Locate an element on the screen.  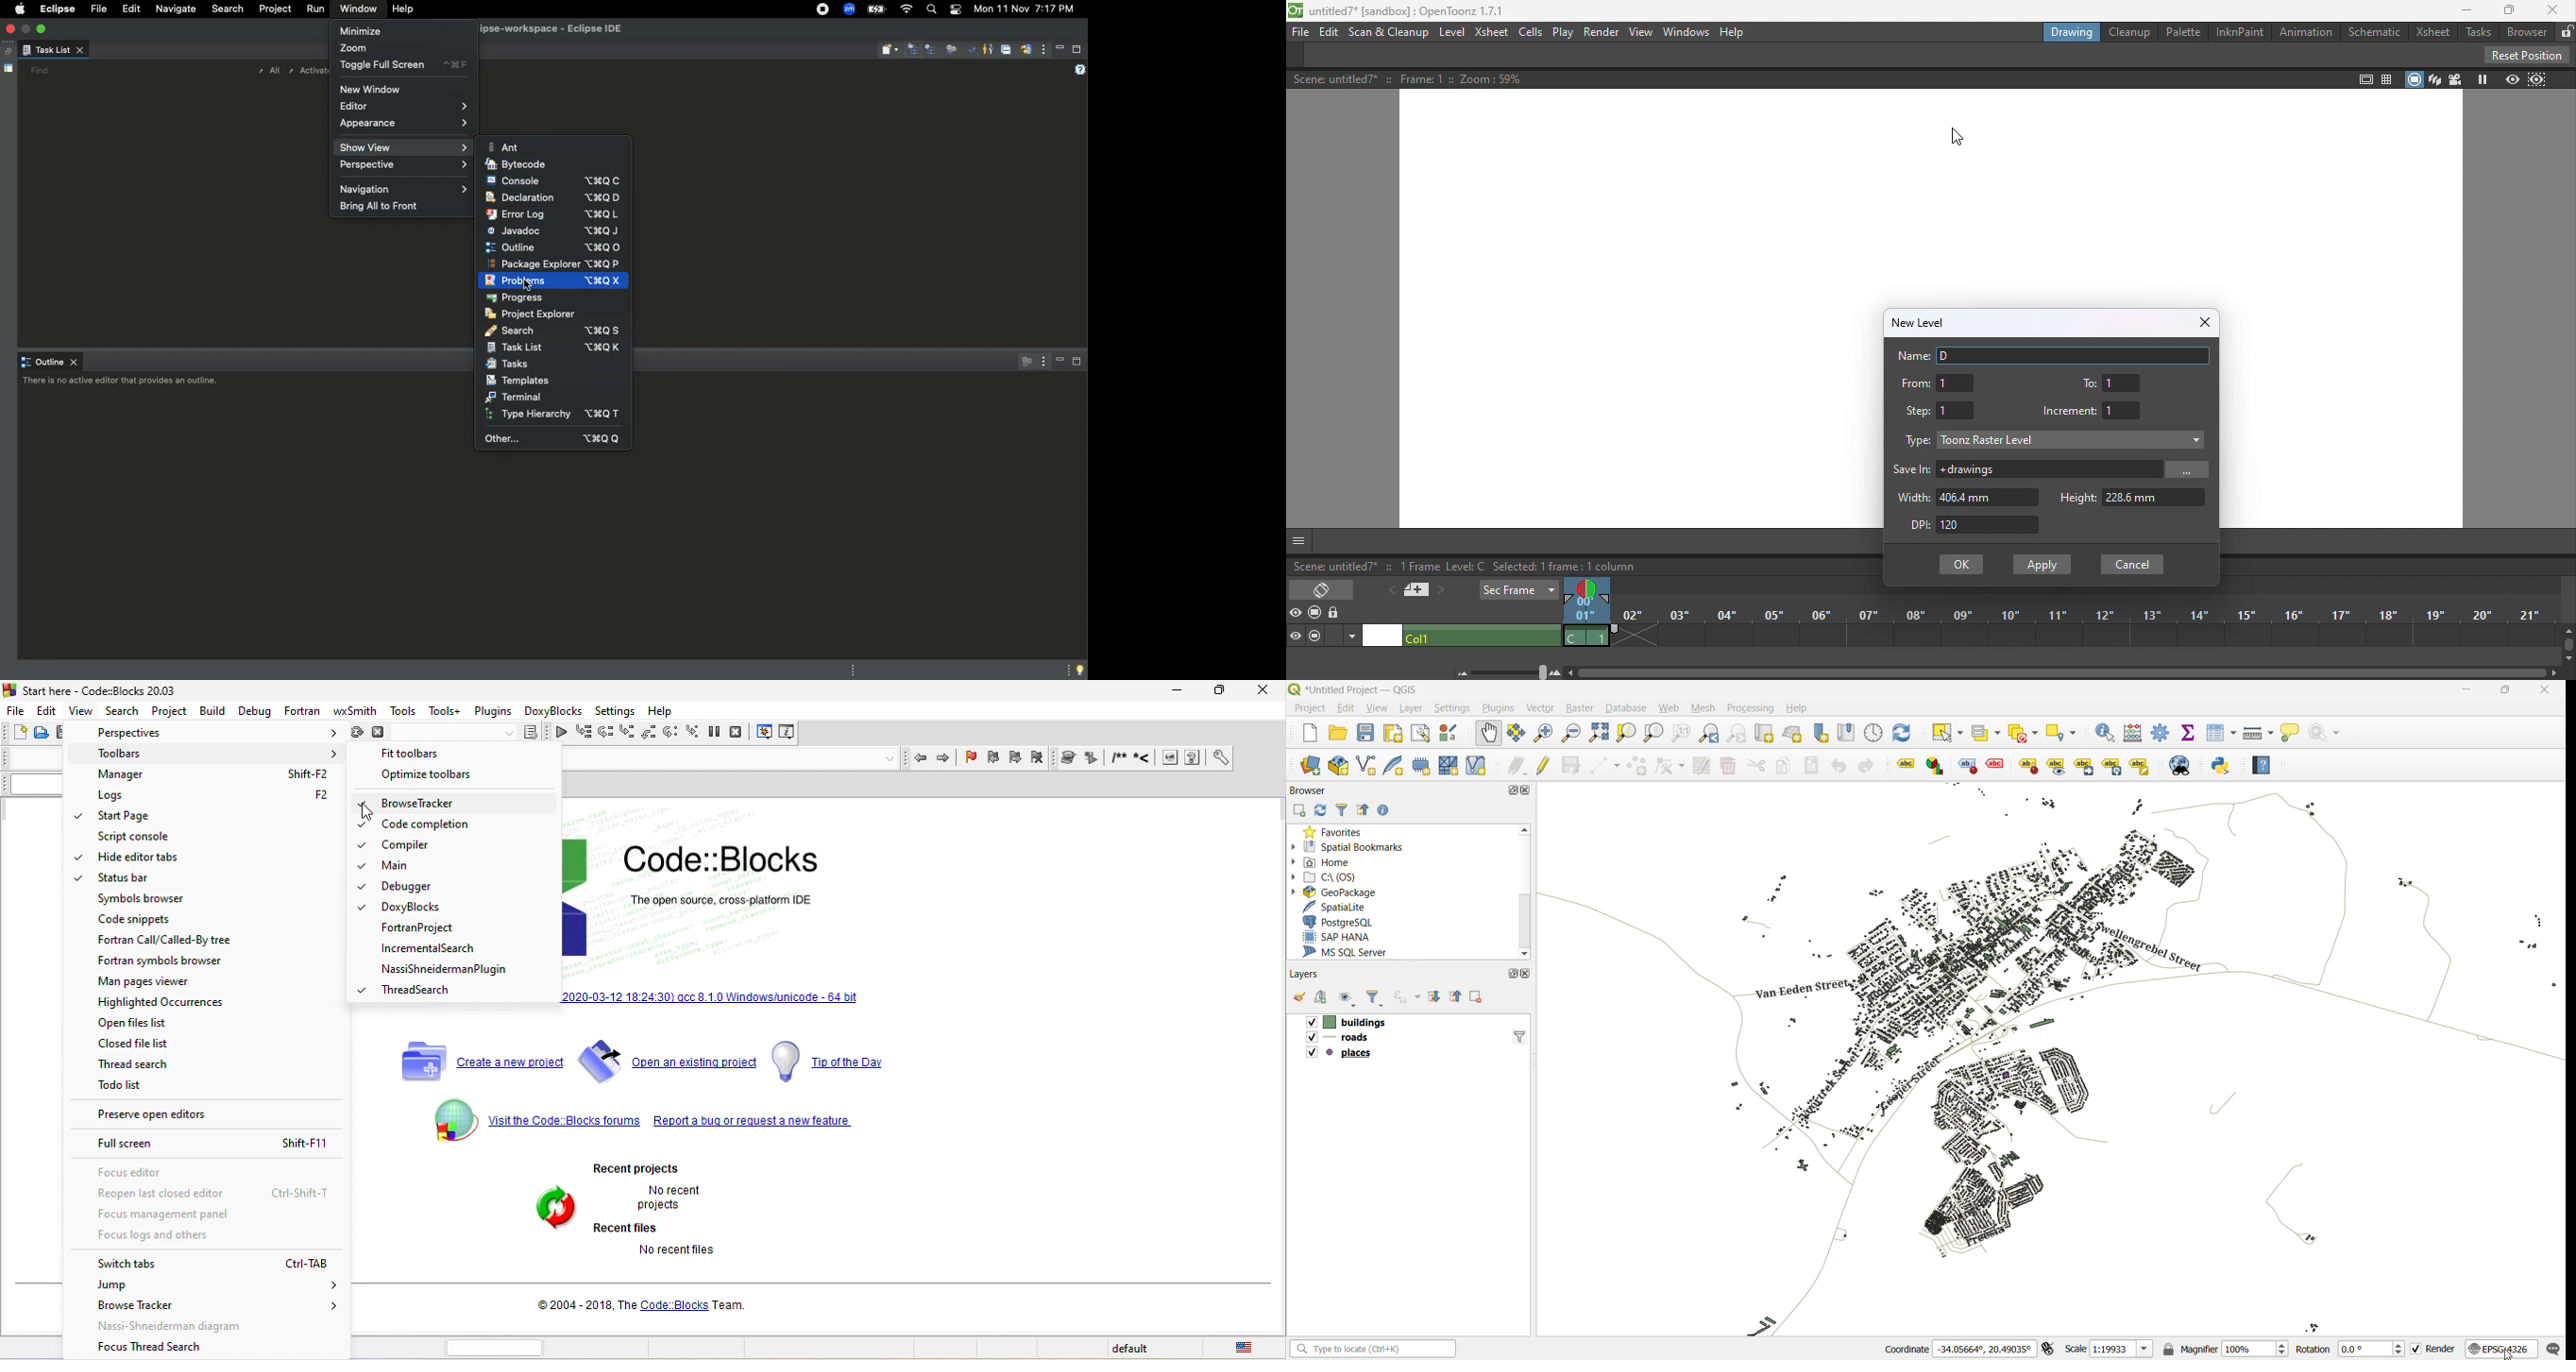
minimize is located at coordinates (2465, 691).